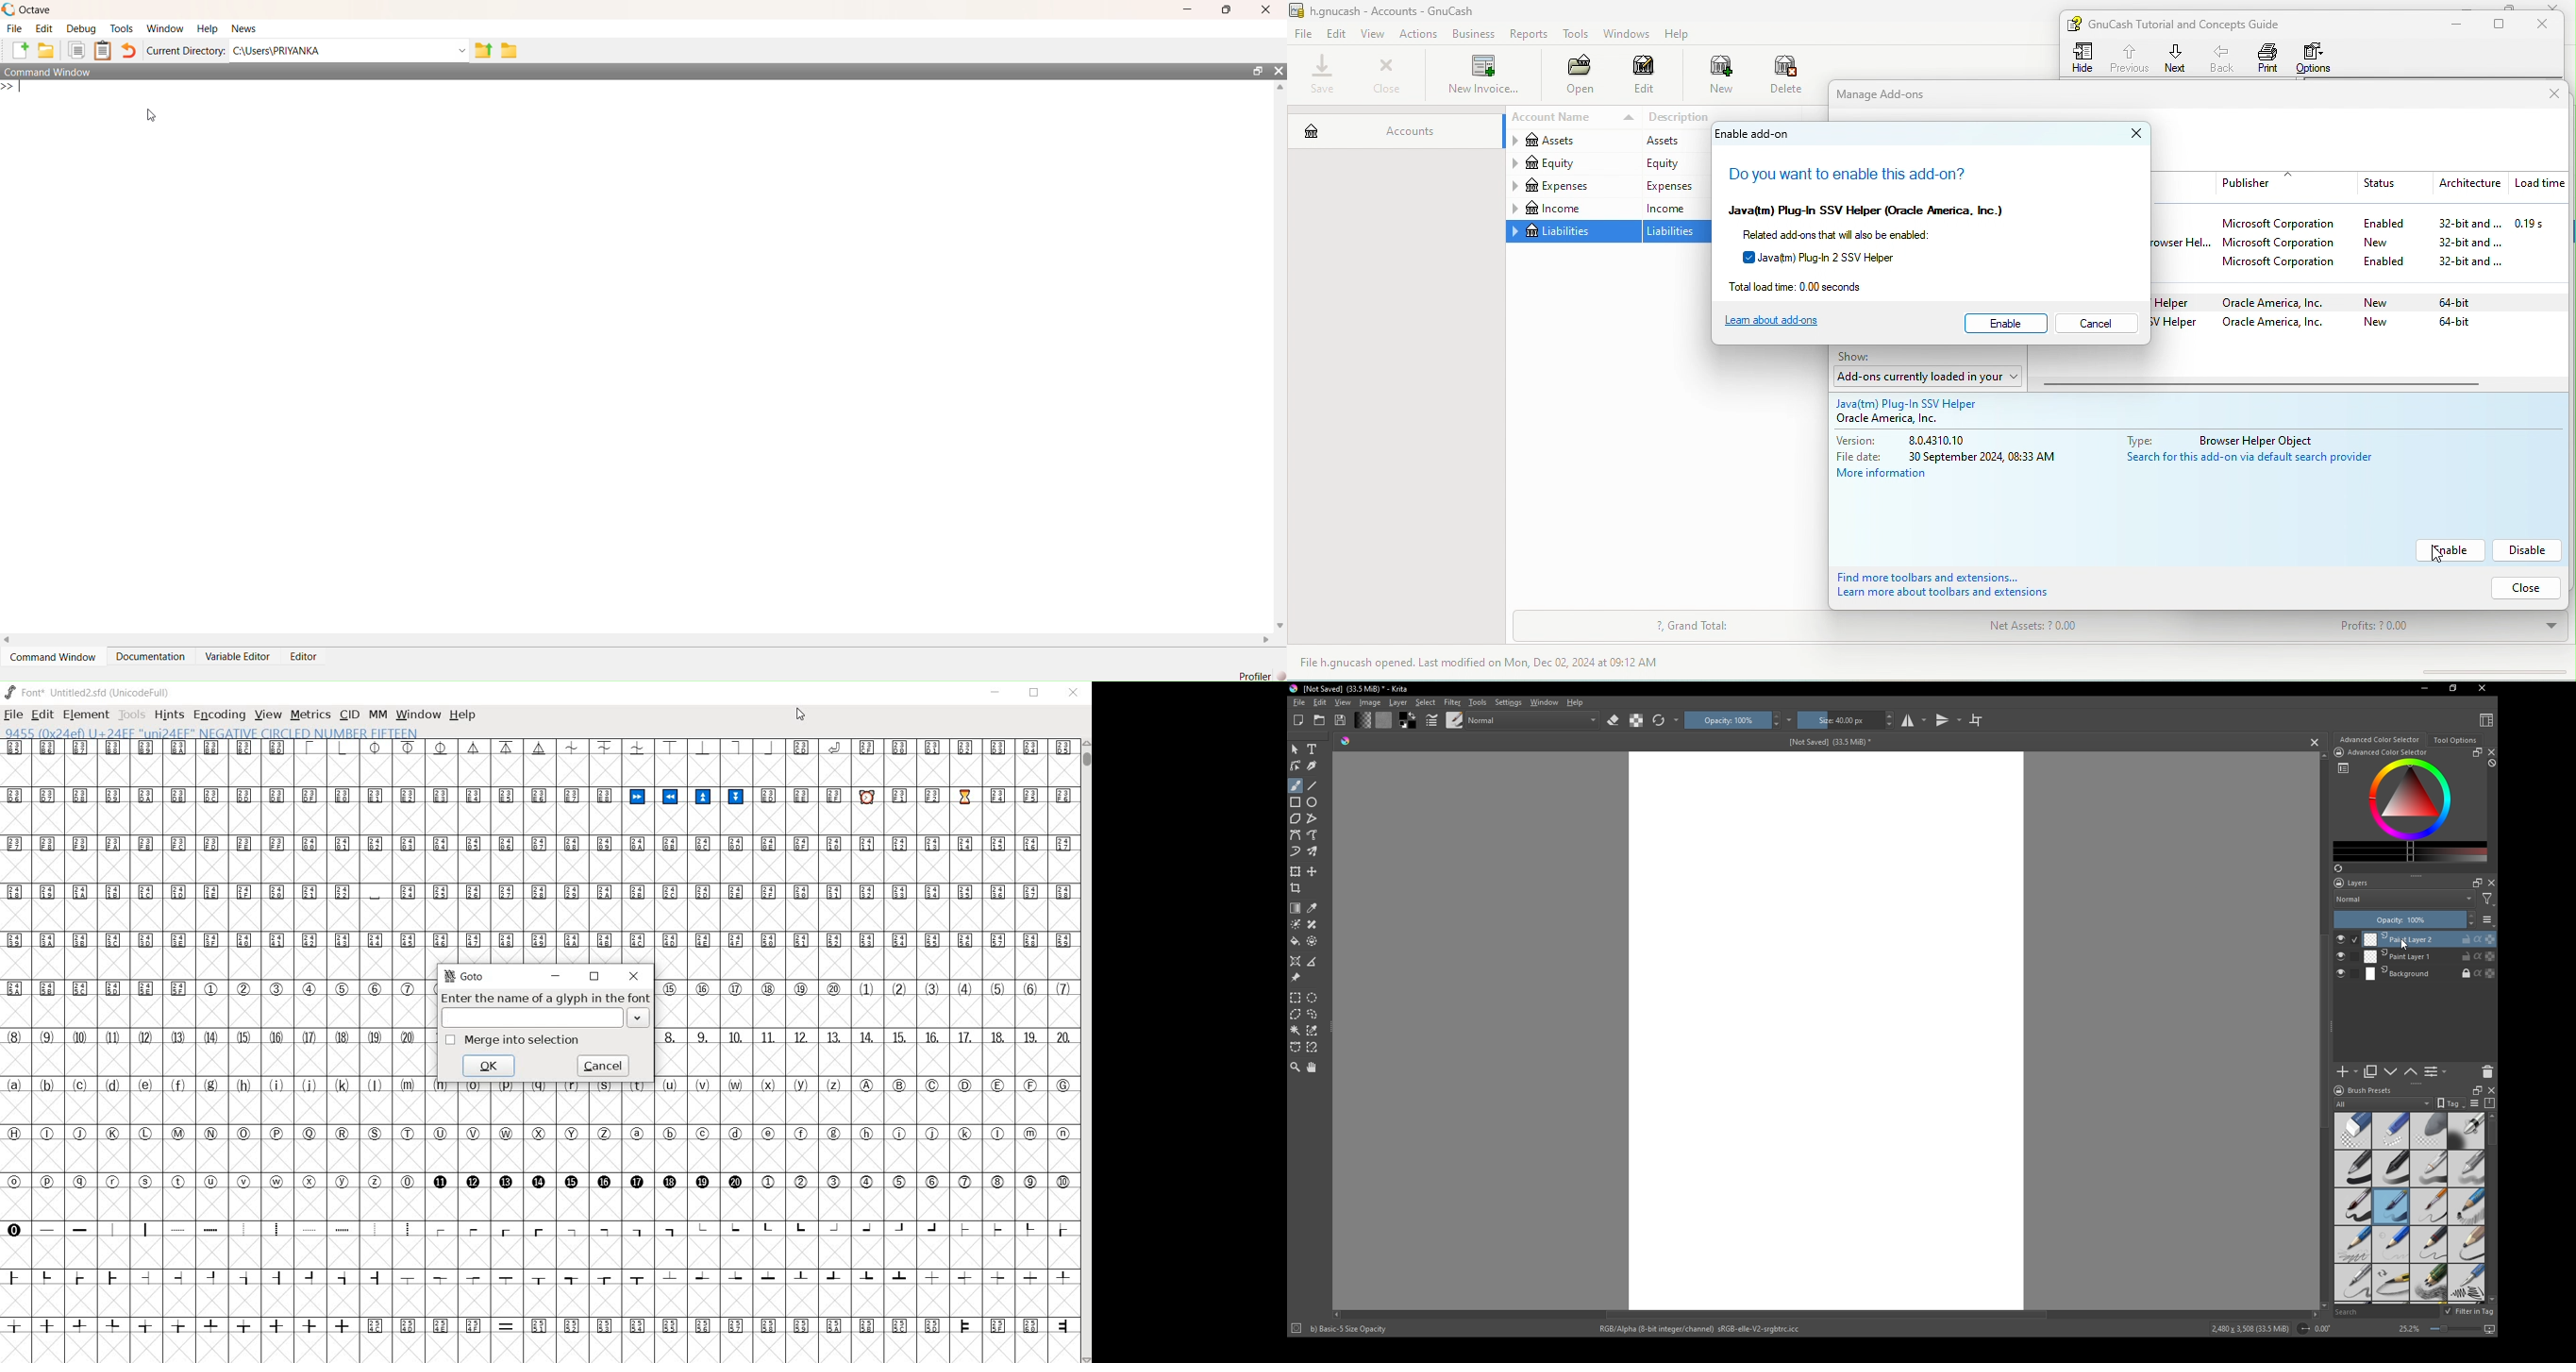  Describe the element at coordinates (1296, 835) in the screenshot. I see `bezier` at that location.